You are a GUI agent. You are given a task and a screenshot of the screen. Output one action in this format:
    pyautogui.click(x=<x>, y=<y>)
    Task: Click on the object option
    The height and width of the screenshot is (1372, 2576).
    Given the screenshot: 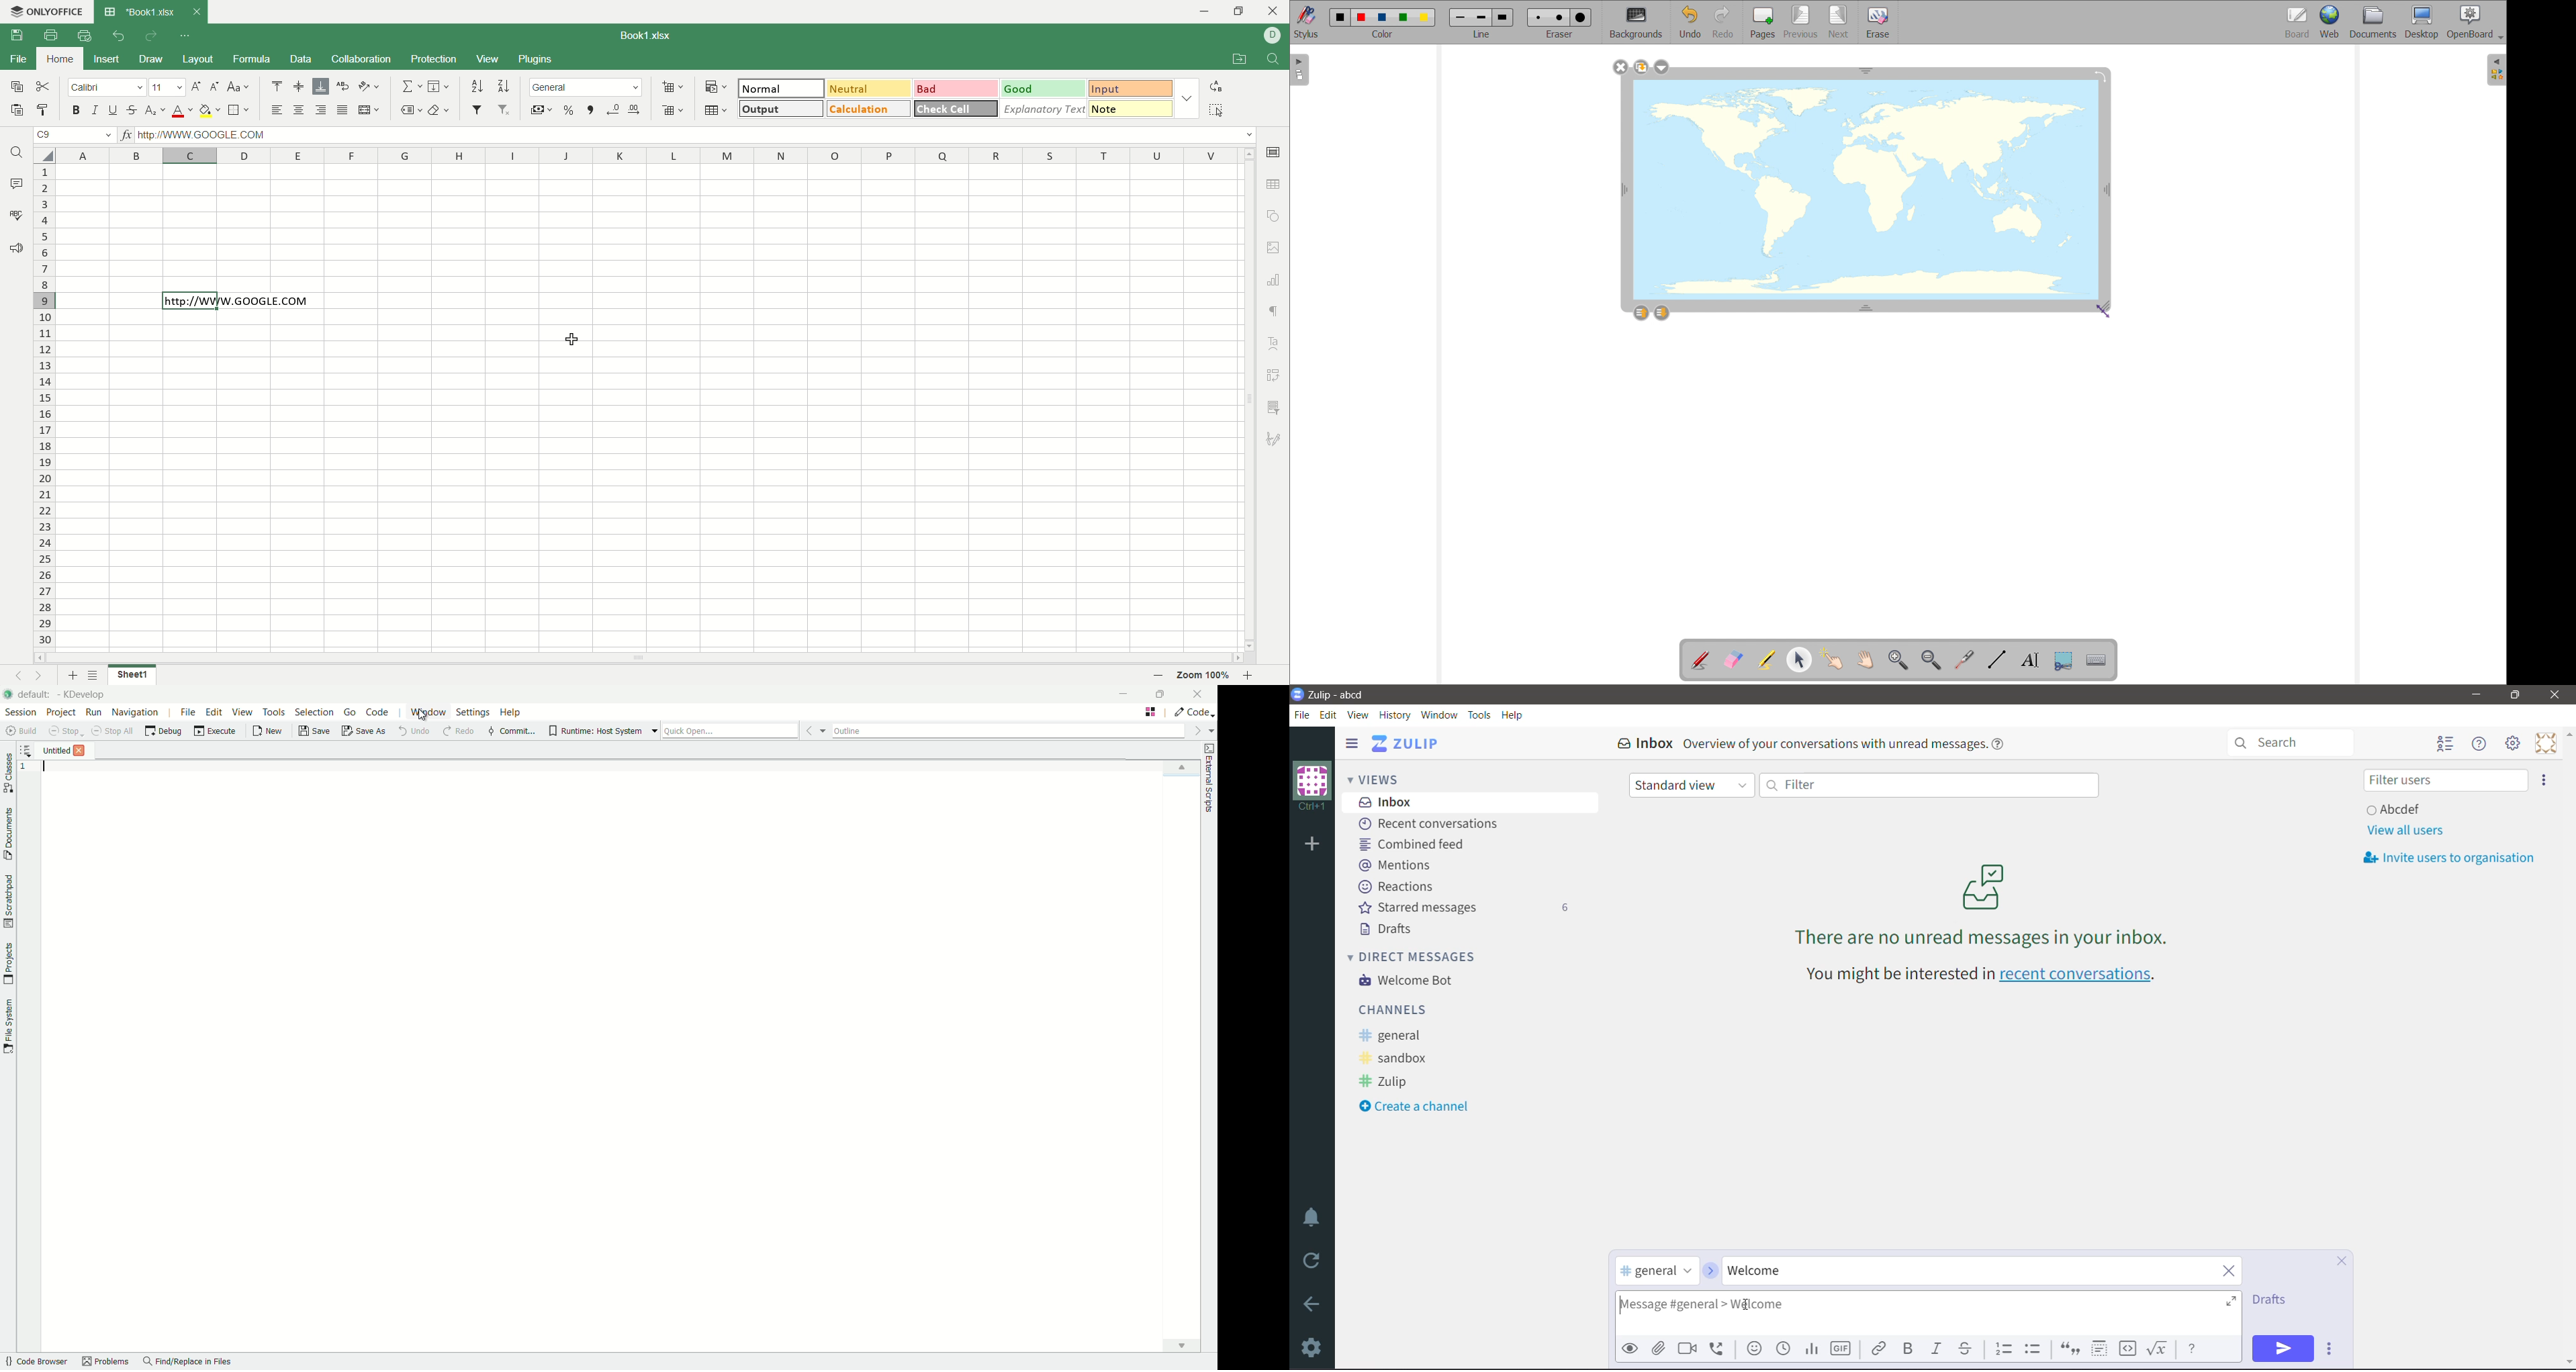 What is the action you would take?
    pyautogui.click(x=1275, y=215)
    